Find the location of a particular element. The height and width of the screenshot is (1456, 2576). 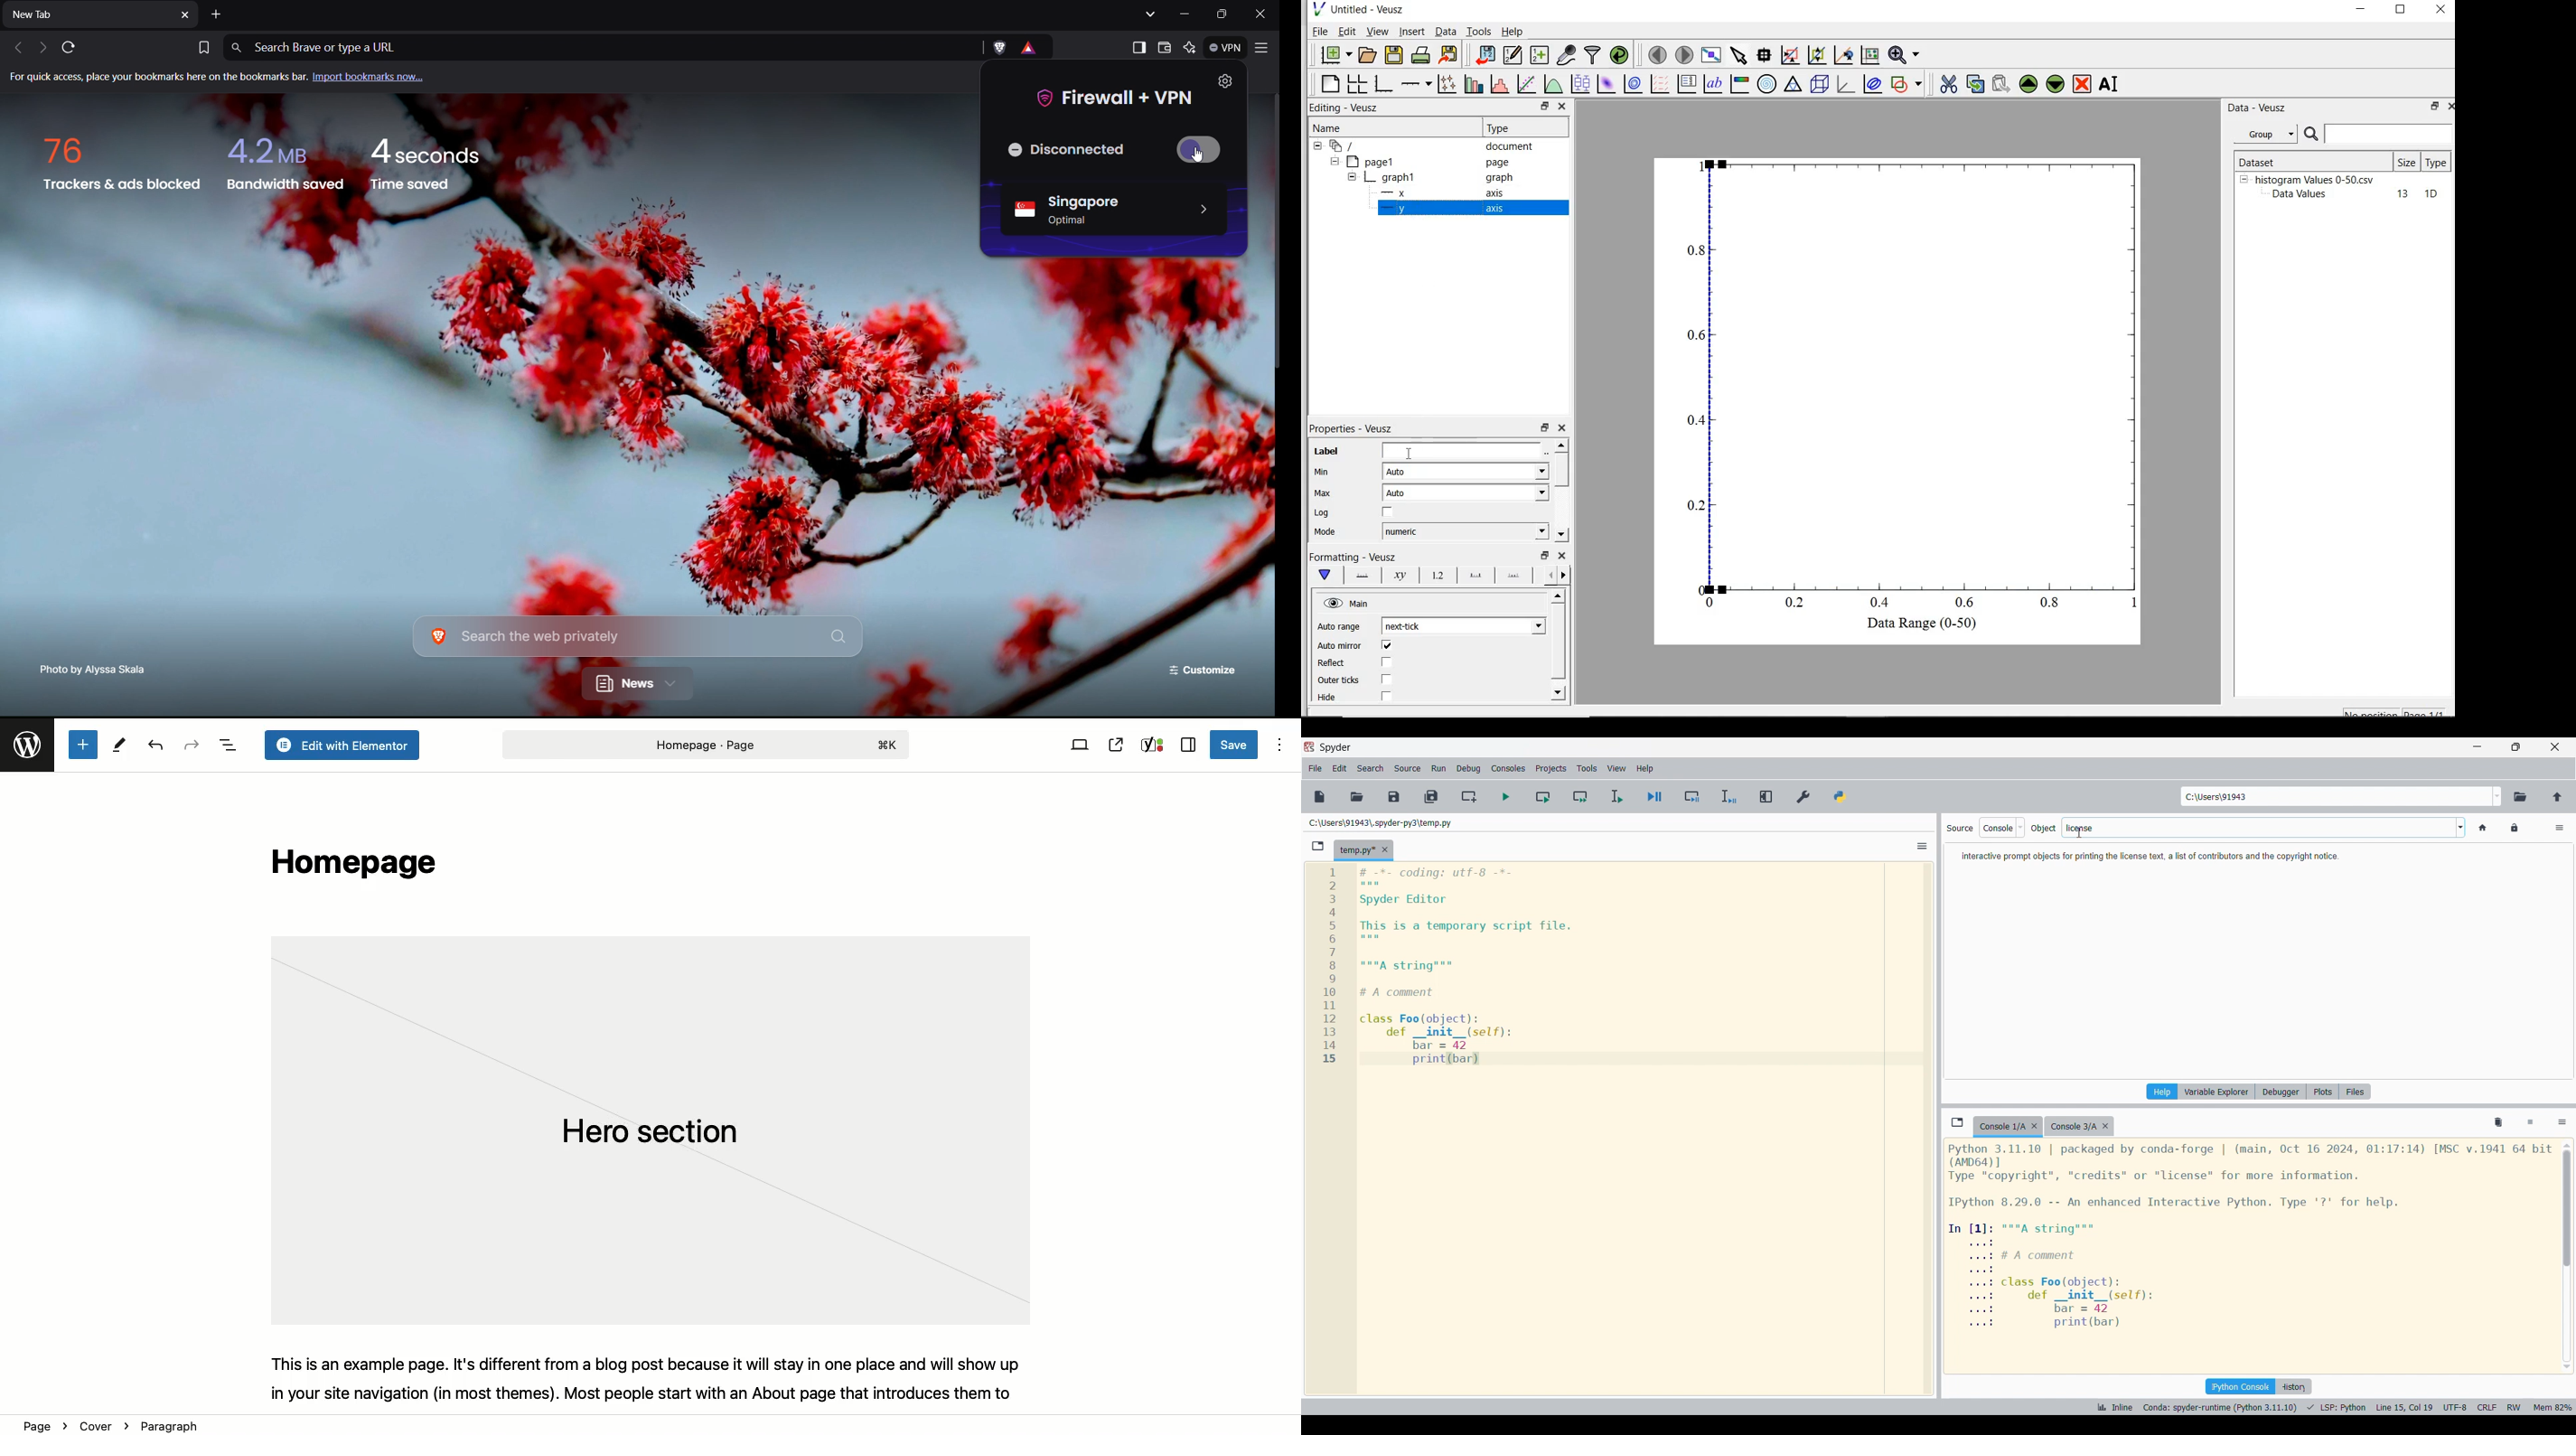

Save all files is located at coordinates (1431, 797).